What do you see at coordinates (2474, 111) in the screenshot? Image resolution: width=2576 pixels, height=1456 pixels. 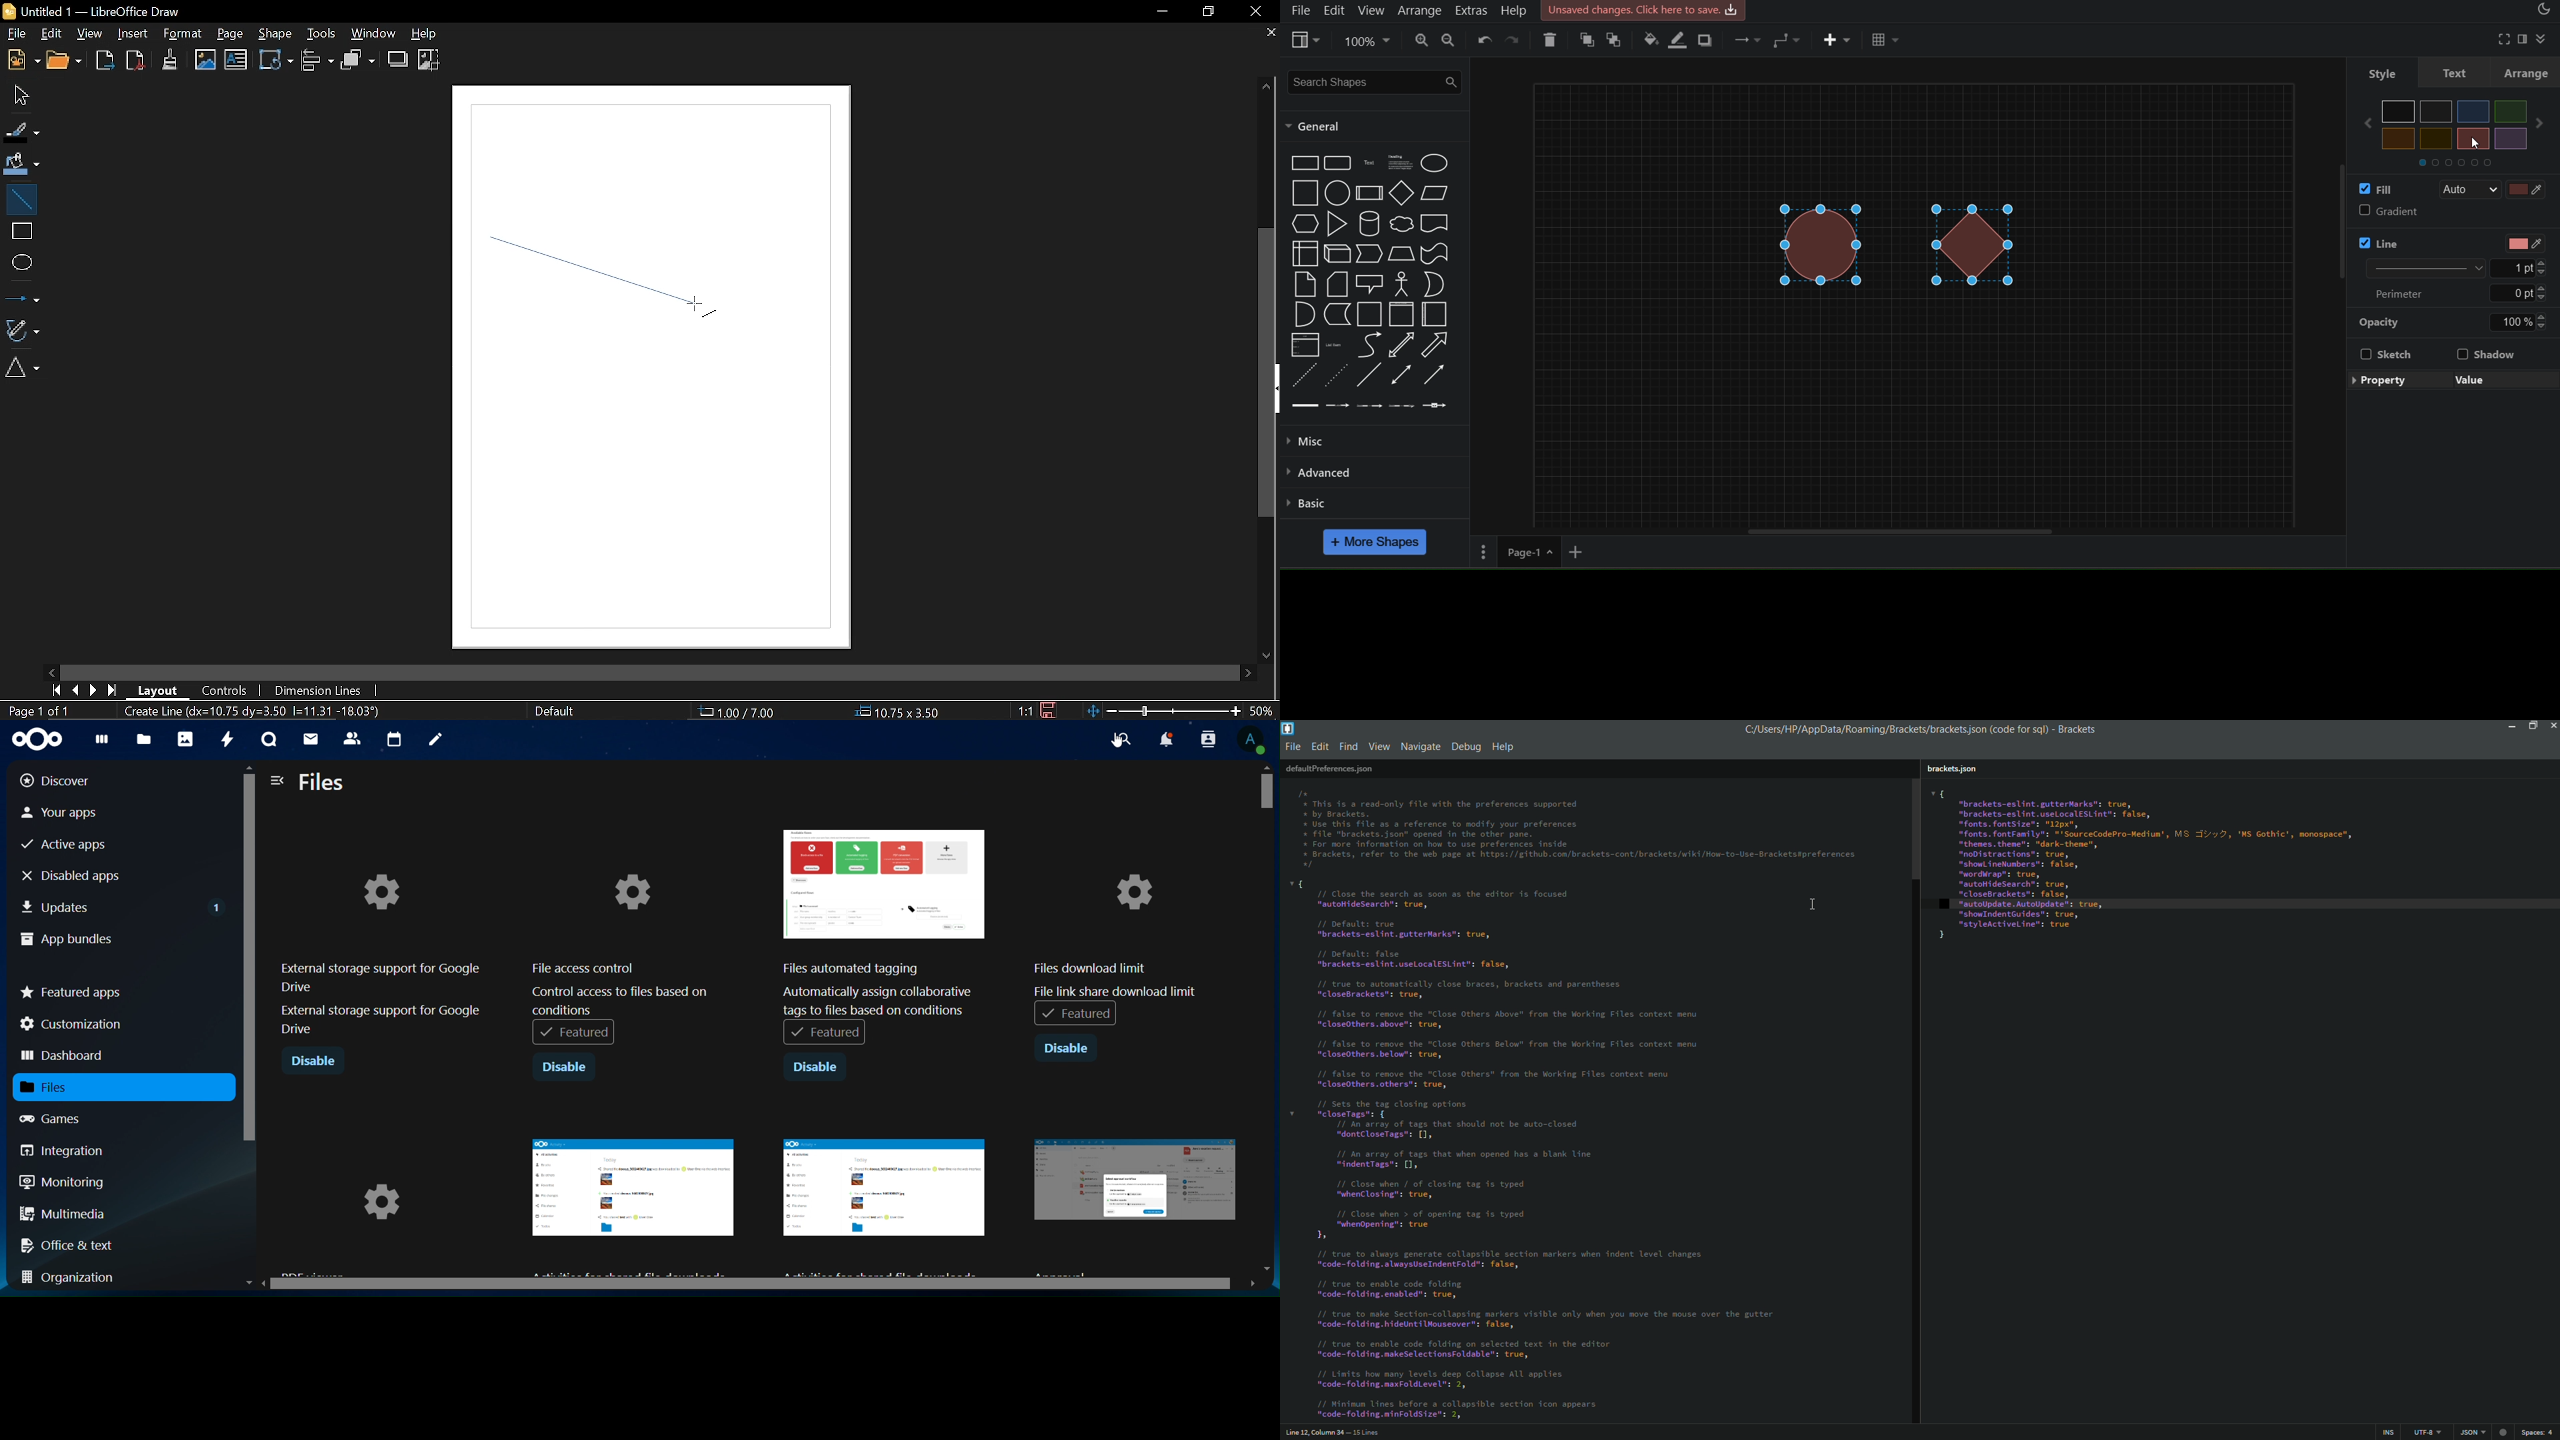 I see `` at bounding box center [2474, 111].